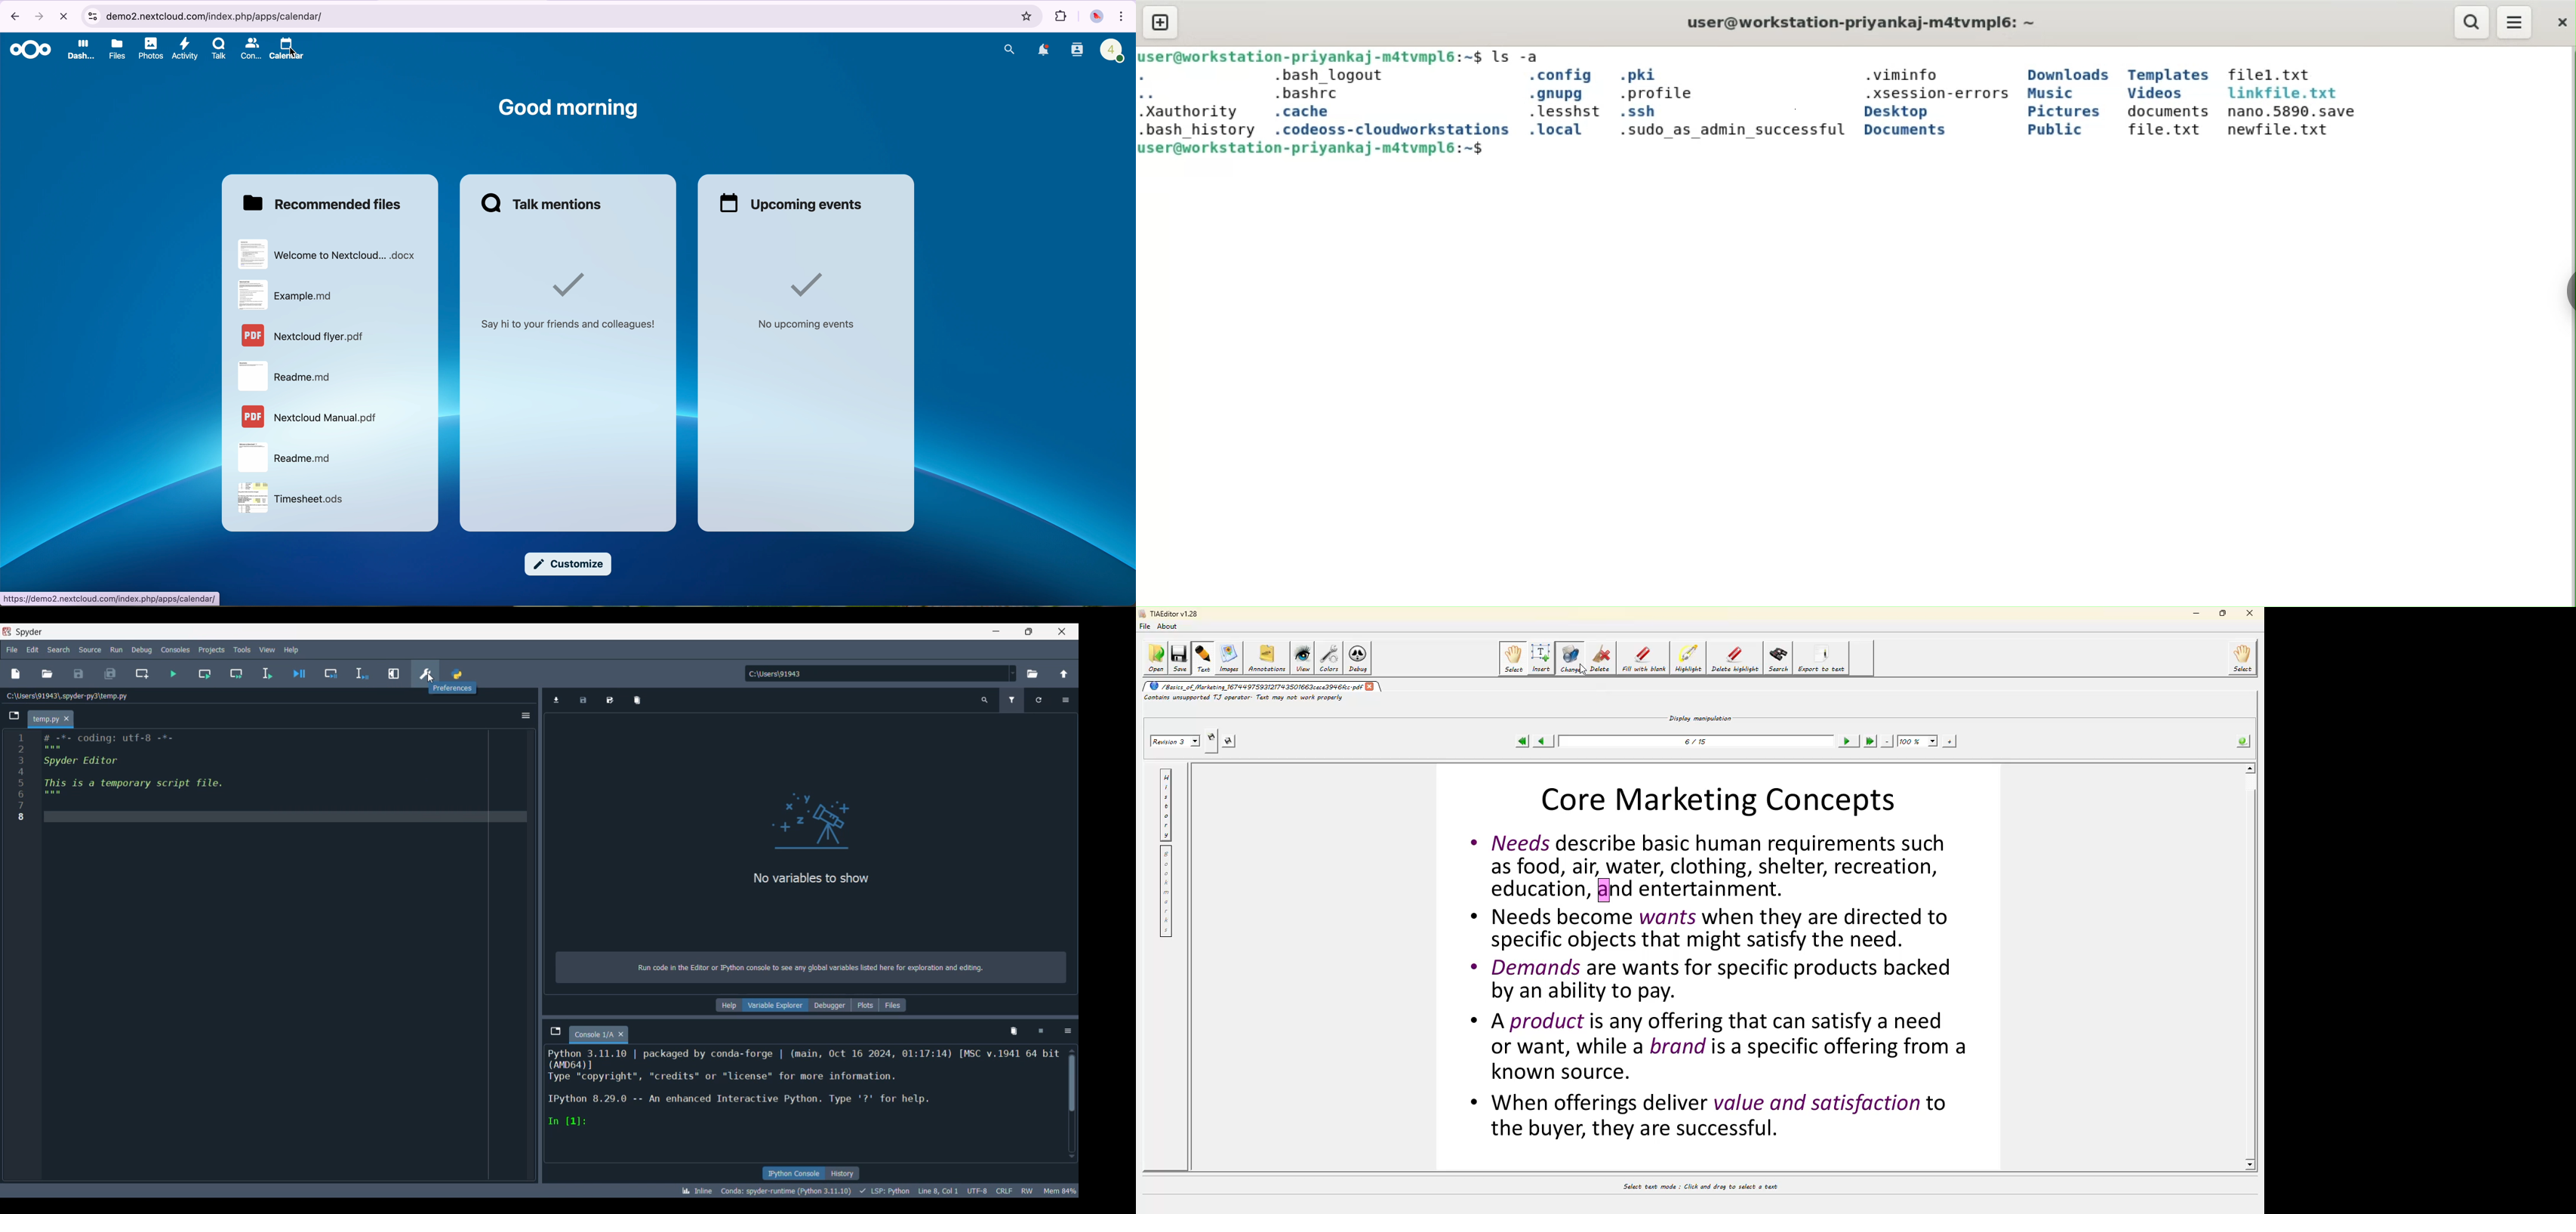  What do you see at coordinates (7, 632) in the screenshot?
I see `Software logo` at bounding box center [7, 632].